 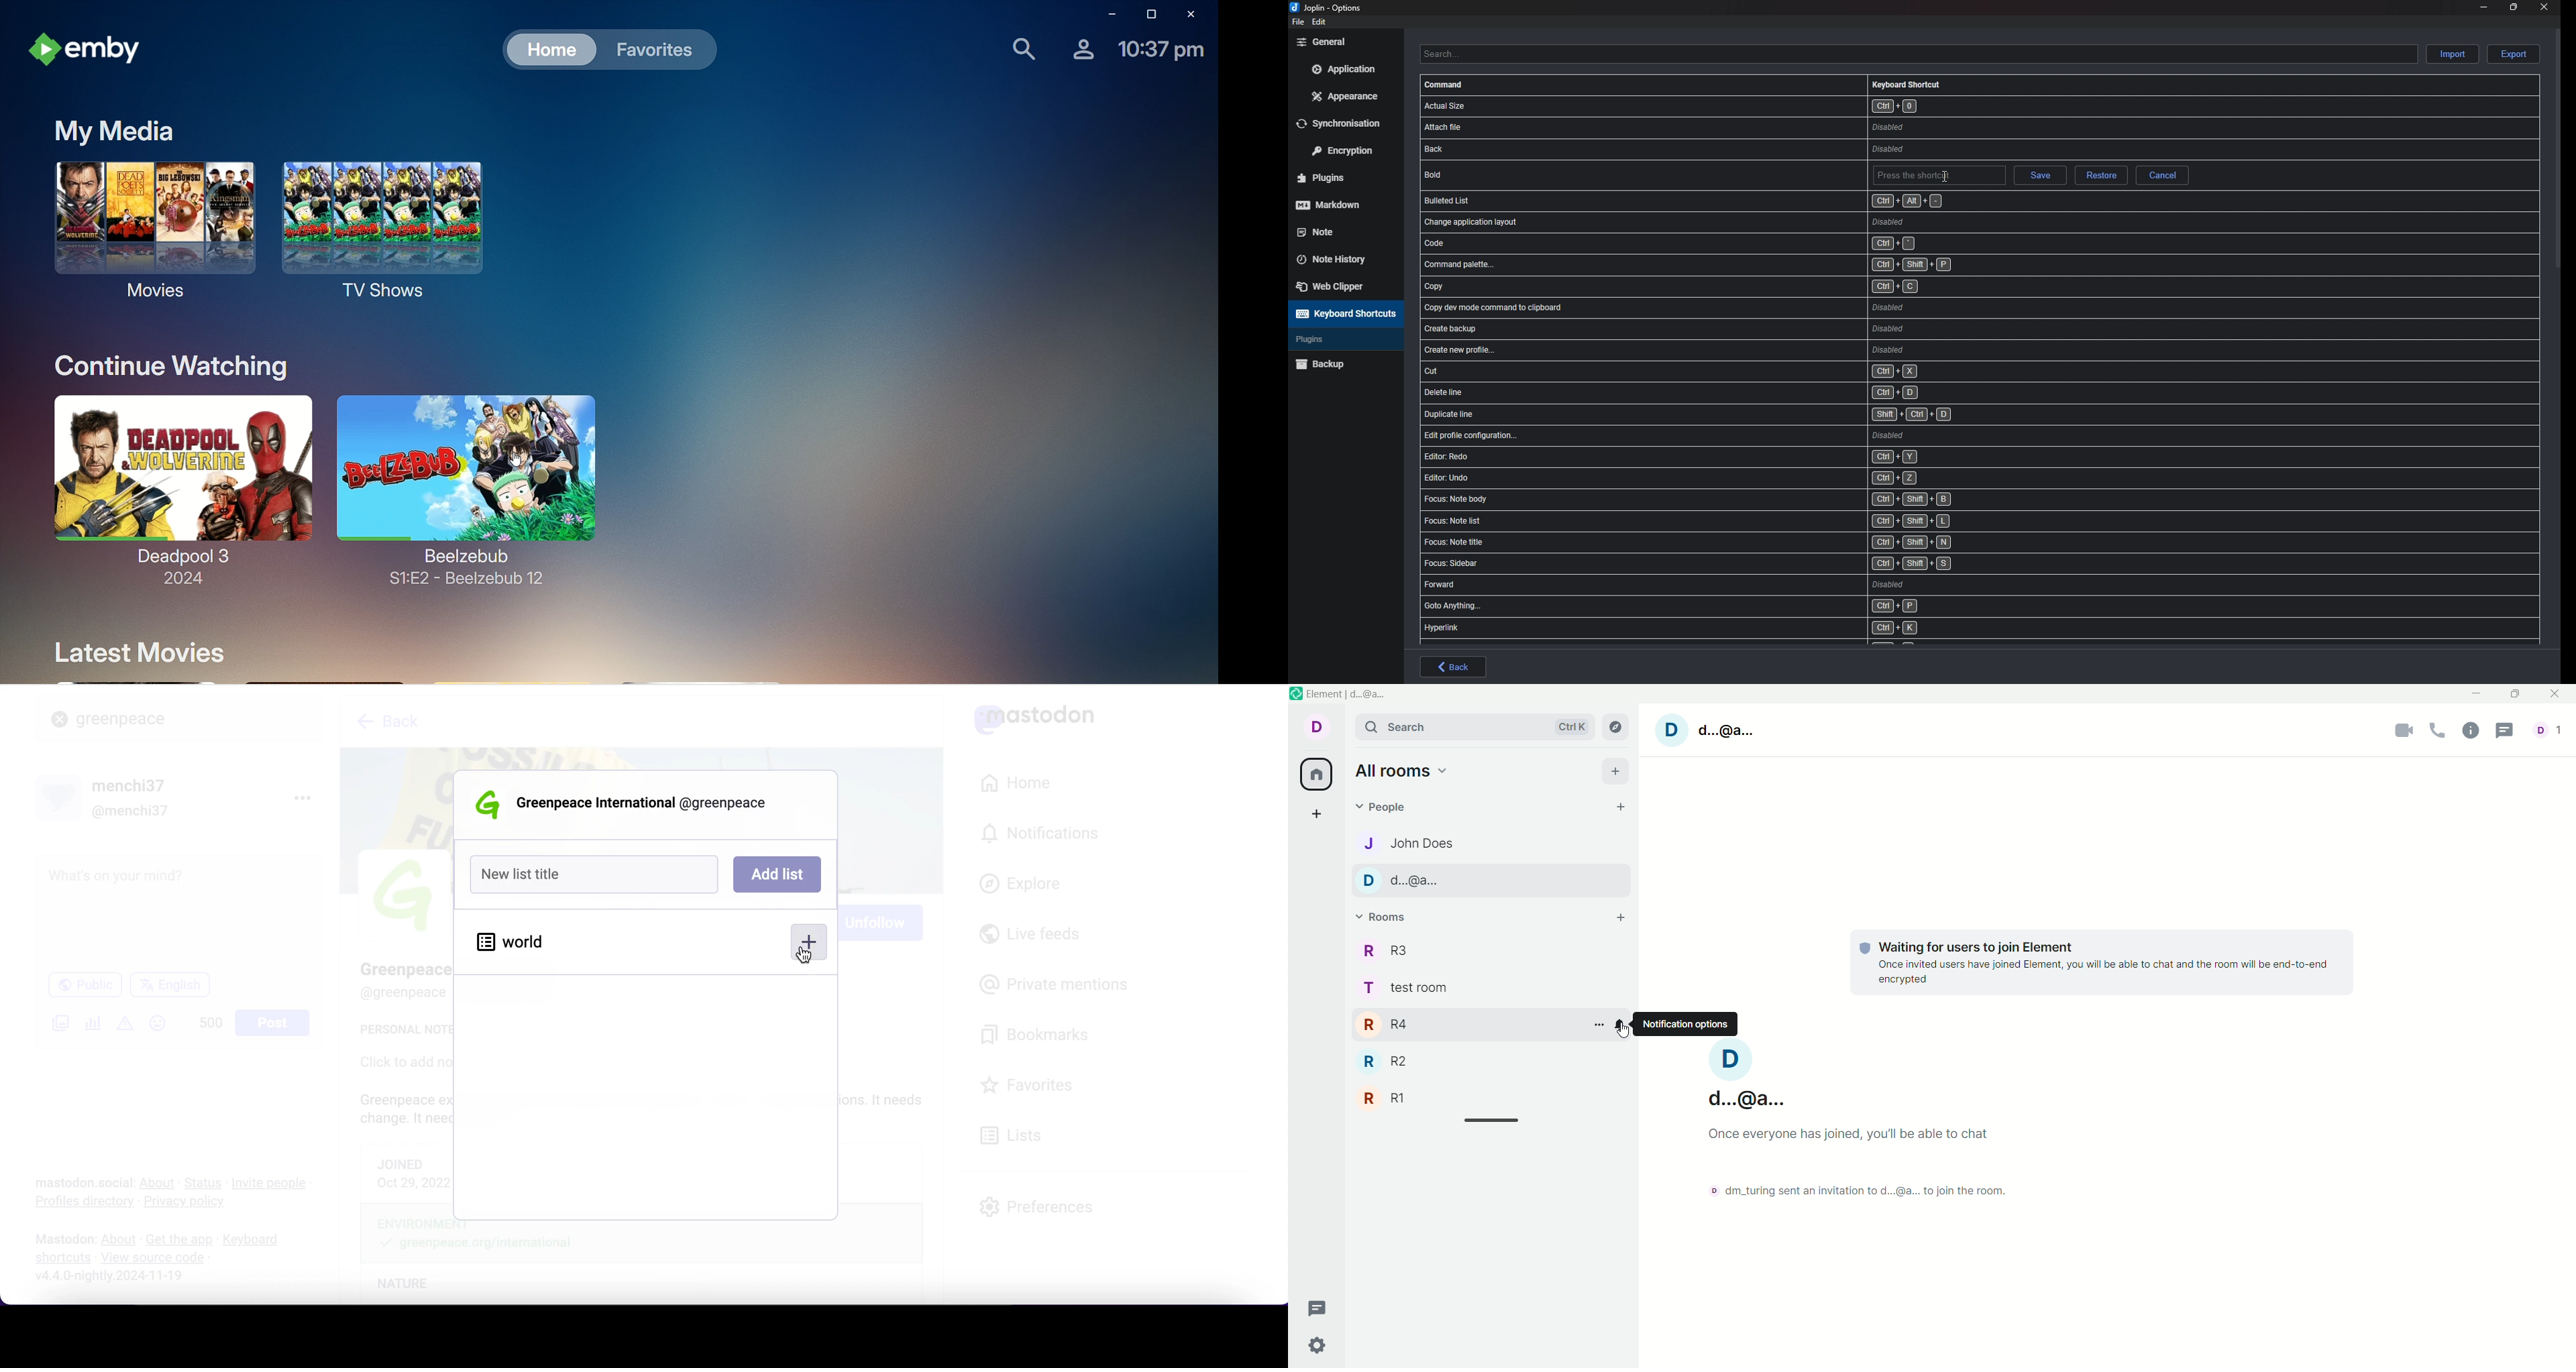 I want to click on Plugins, so click(x=1339, y=178).